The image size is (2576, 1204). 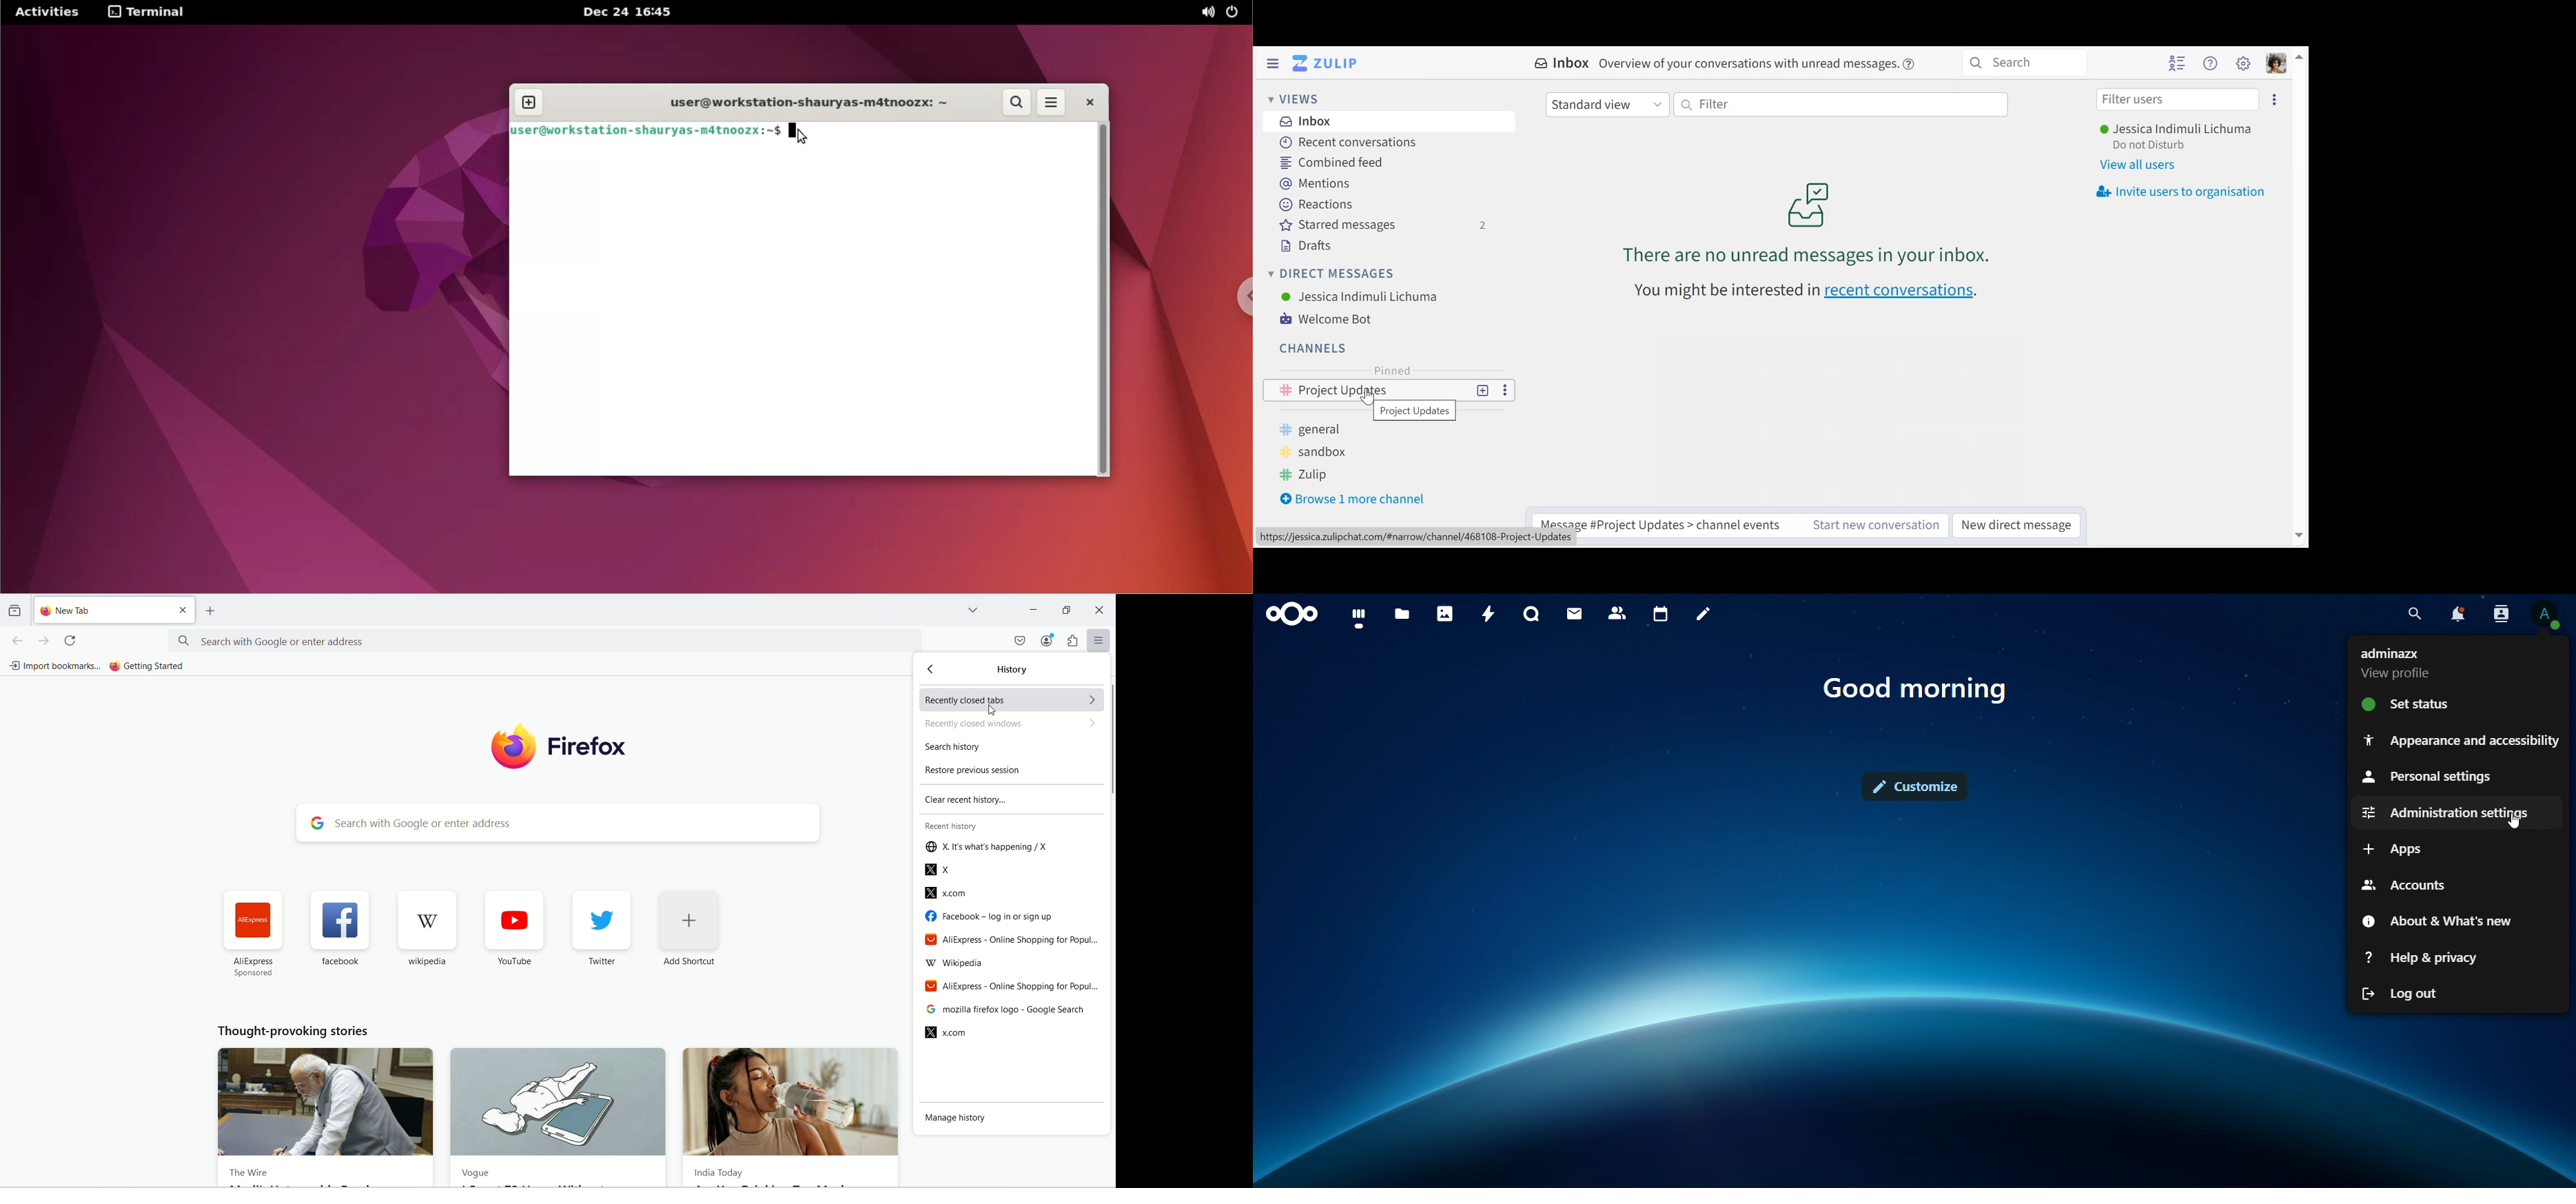 I want to click on getting started, so click(x=151, y=666).